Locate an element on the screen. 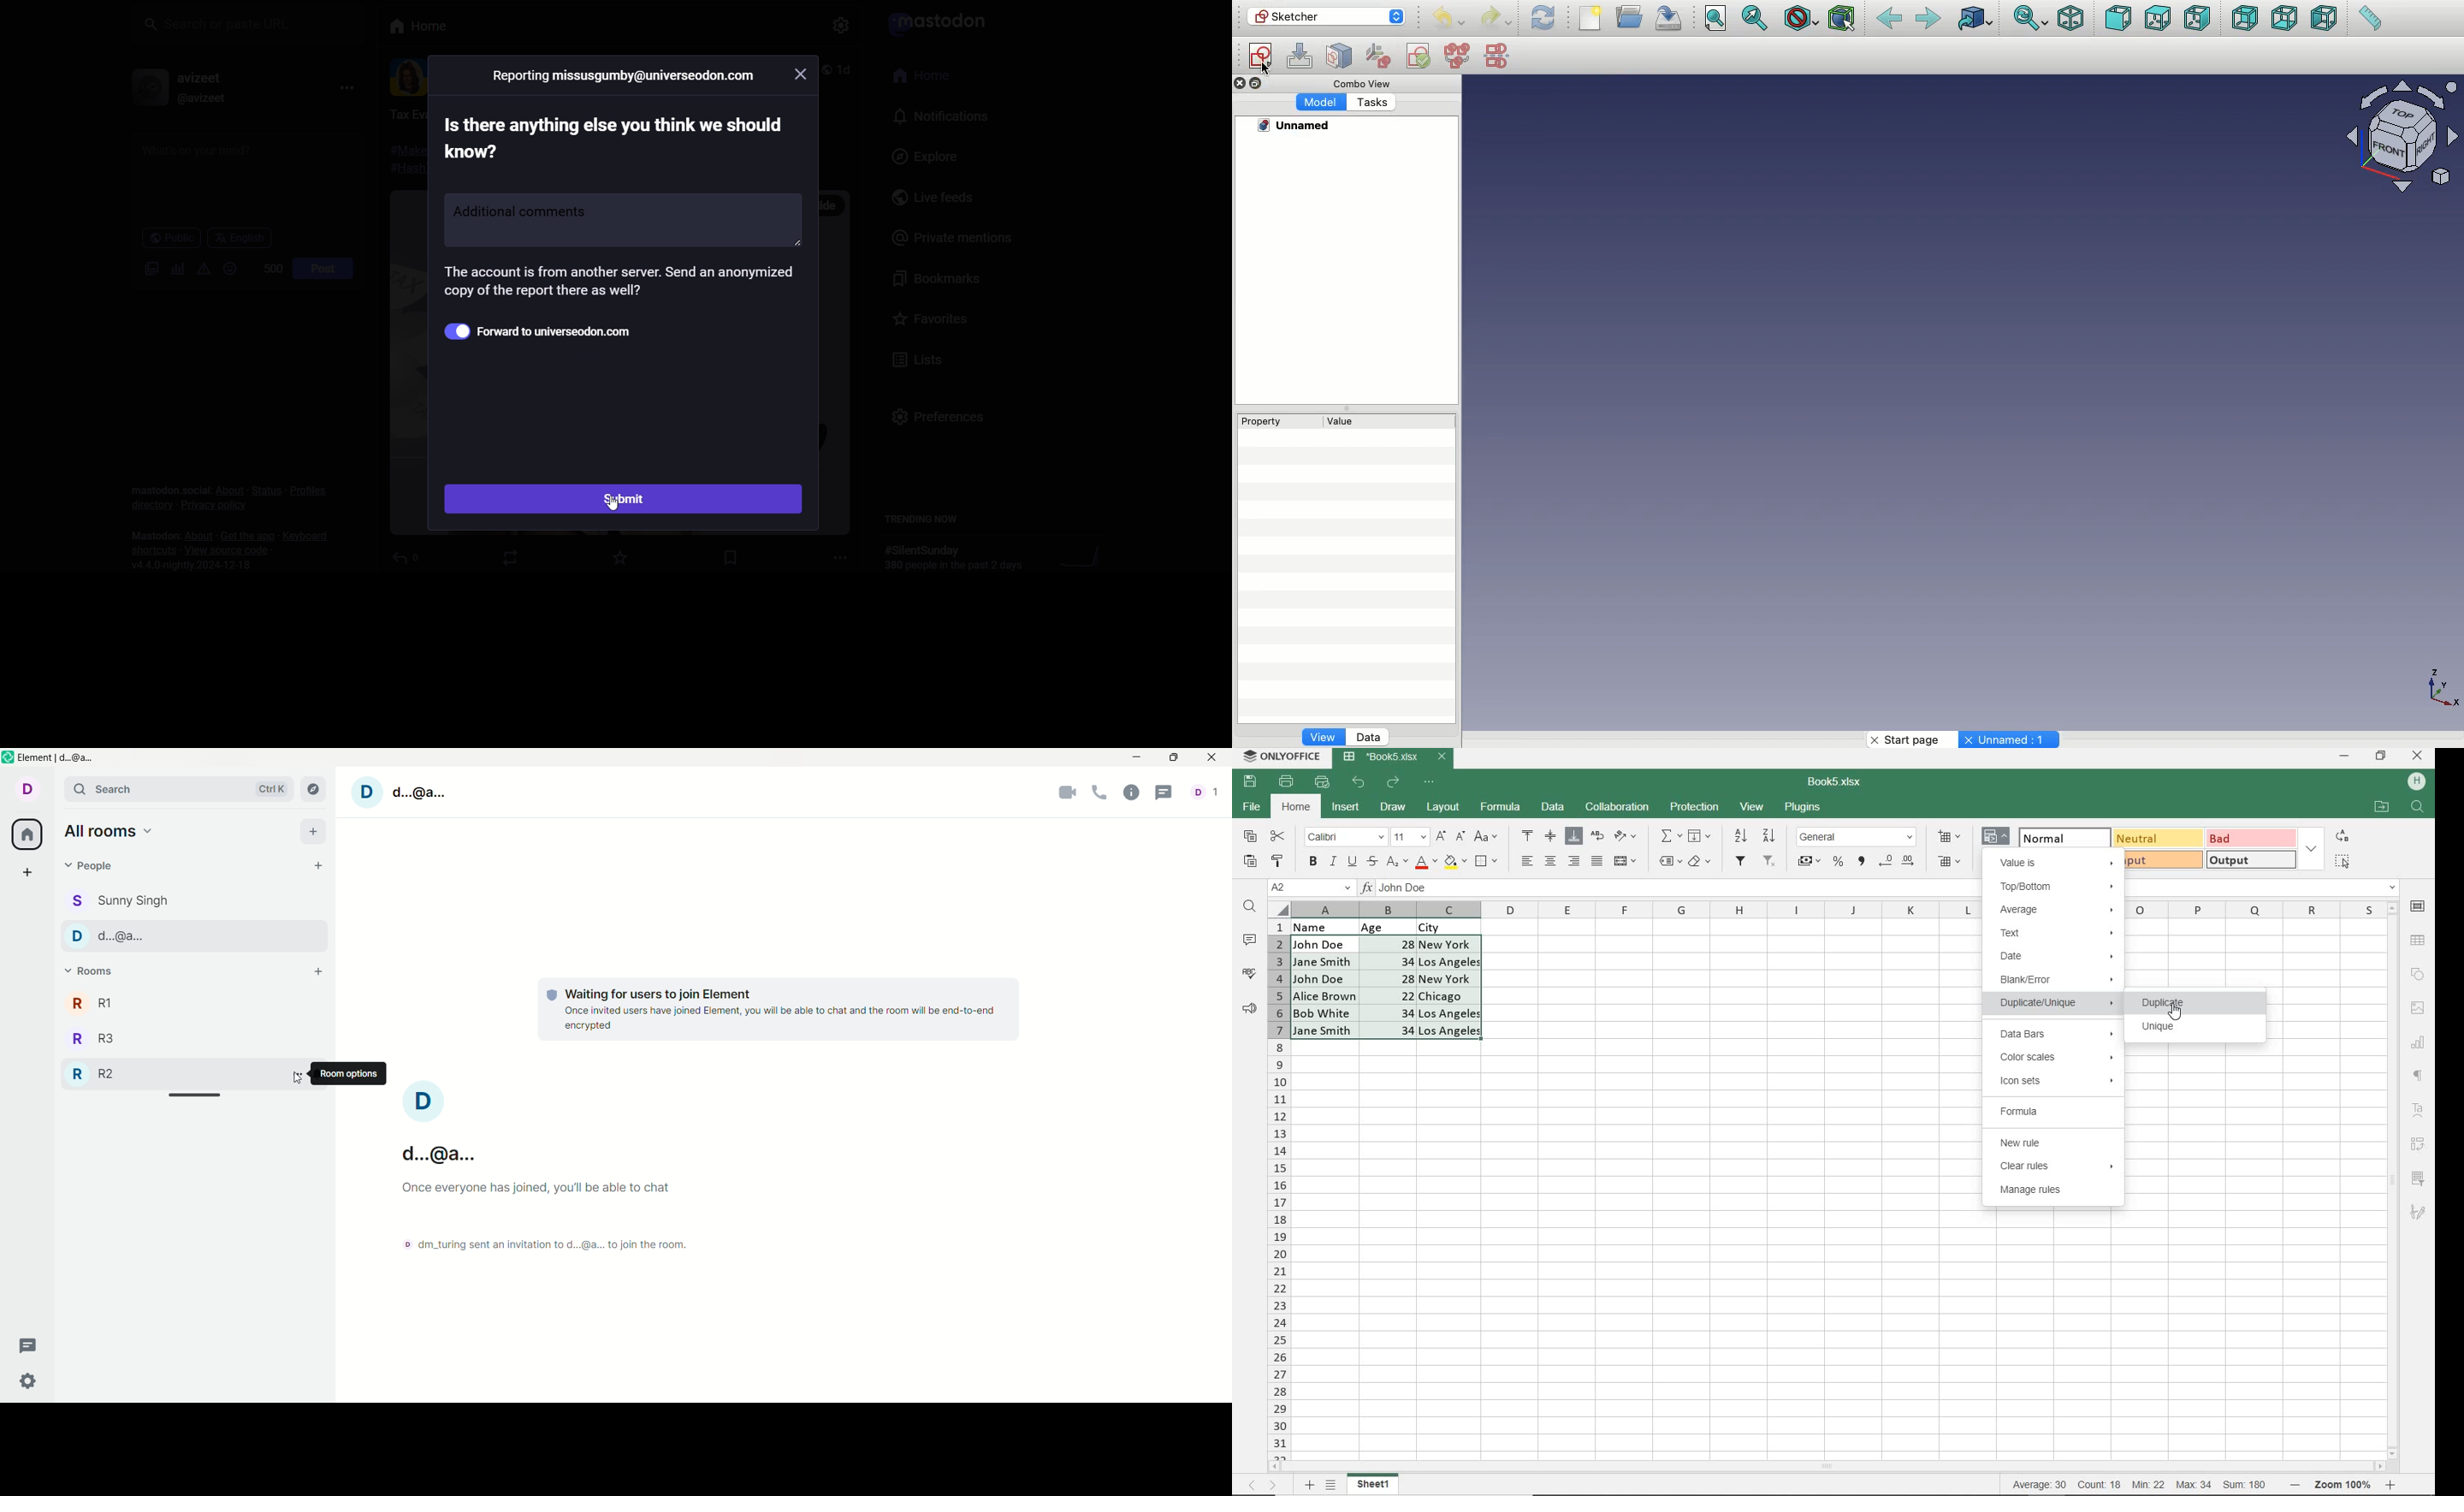 Image resolution: width=2464 pixels, height=1512 pixels. minimize is located at coordinates (1138, 756).